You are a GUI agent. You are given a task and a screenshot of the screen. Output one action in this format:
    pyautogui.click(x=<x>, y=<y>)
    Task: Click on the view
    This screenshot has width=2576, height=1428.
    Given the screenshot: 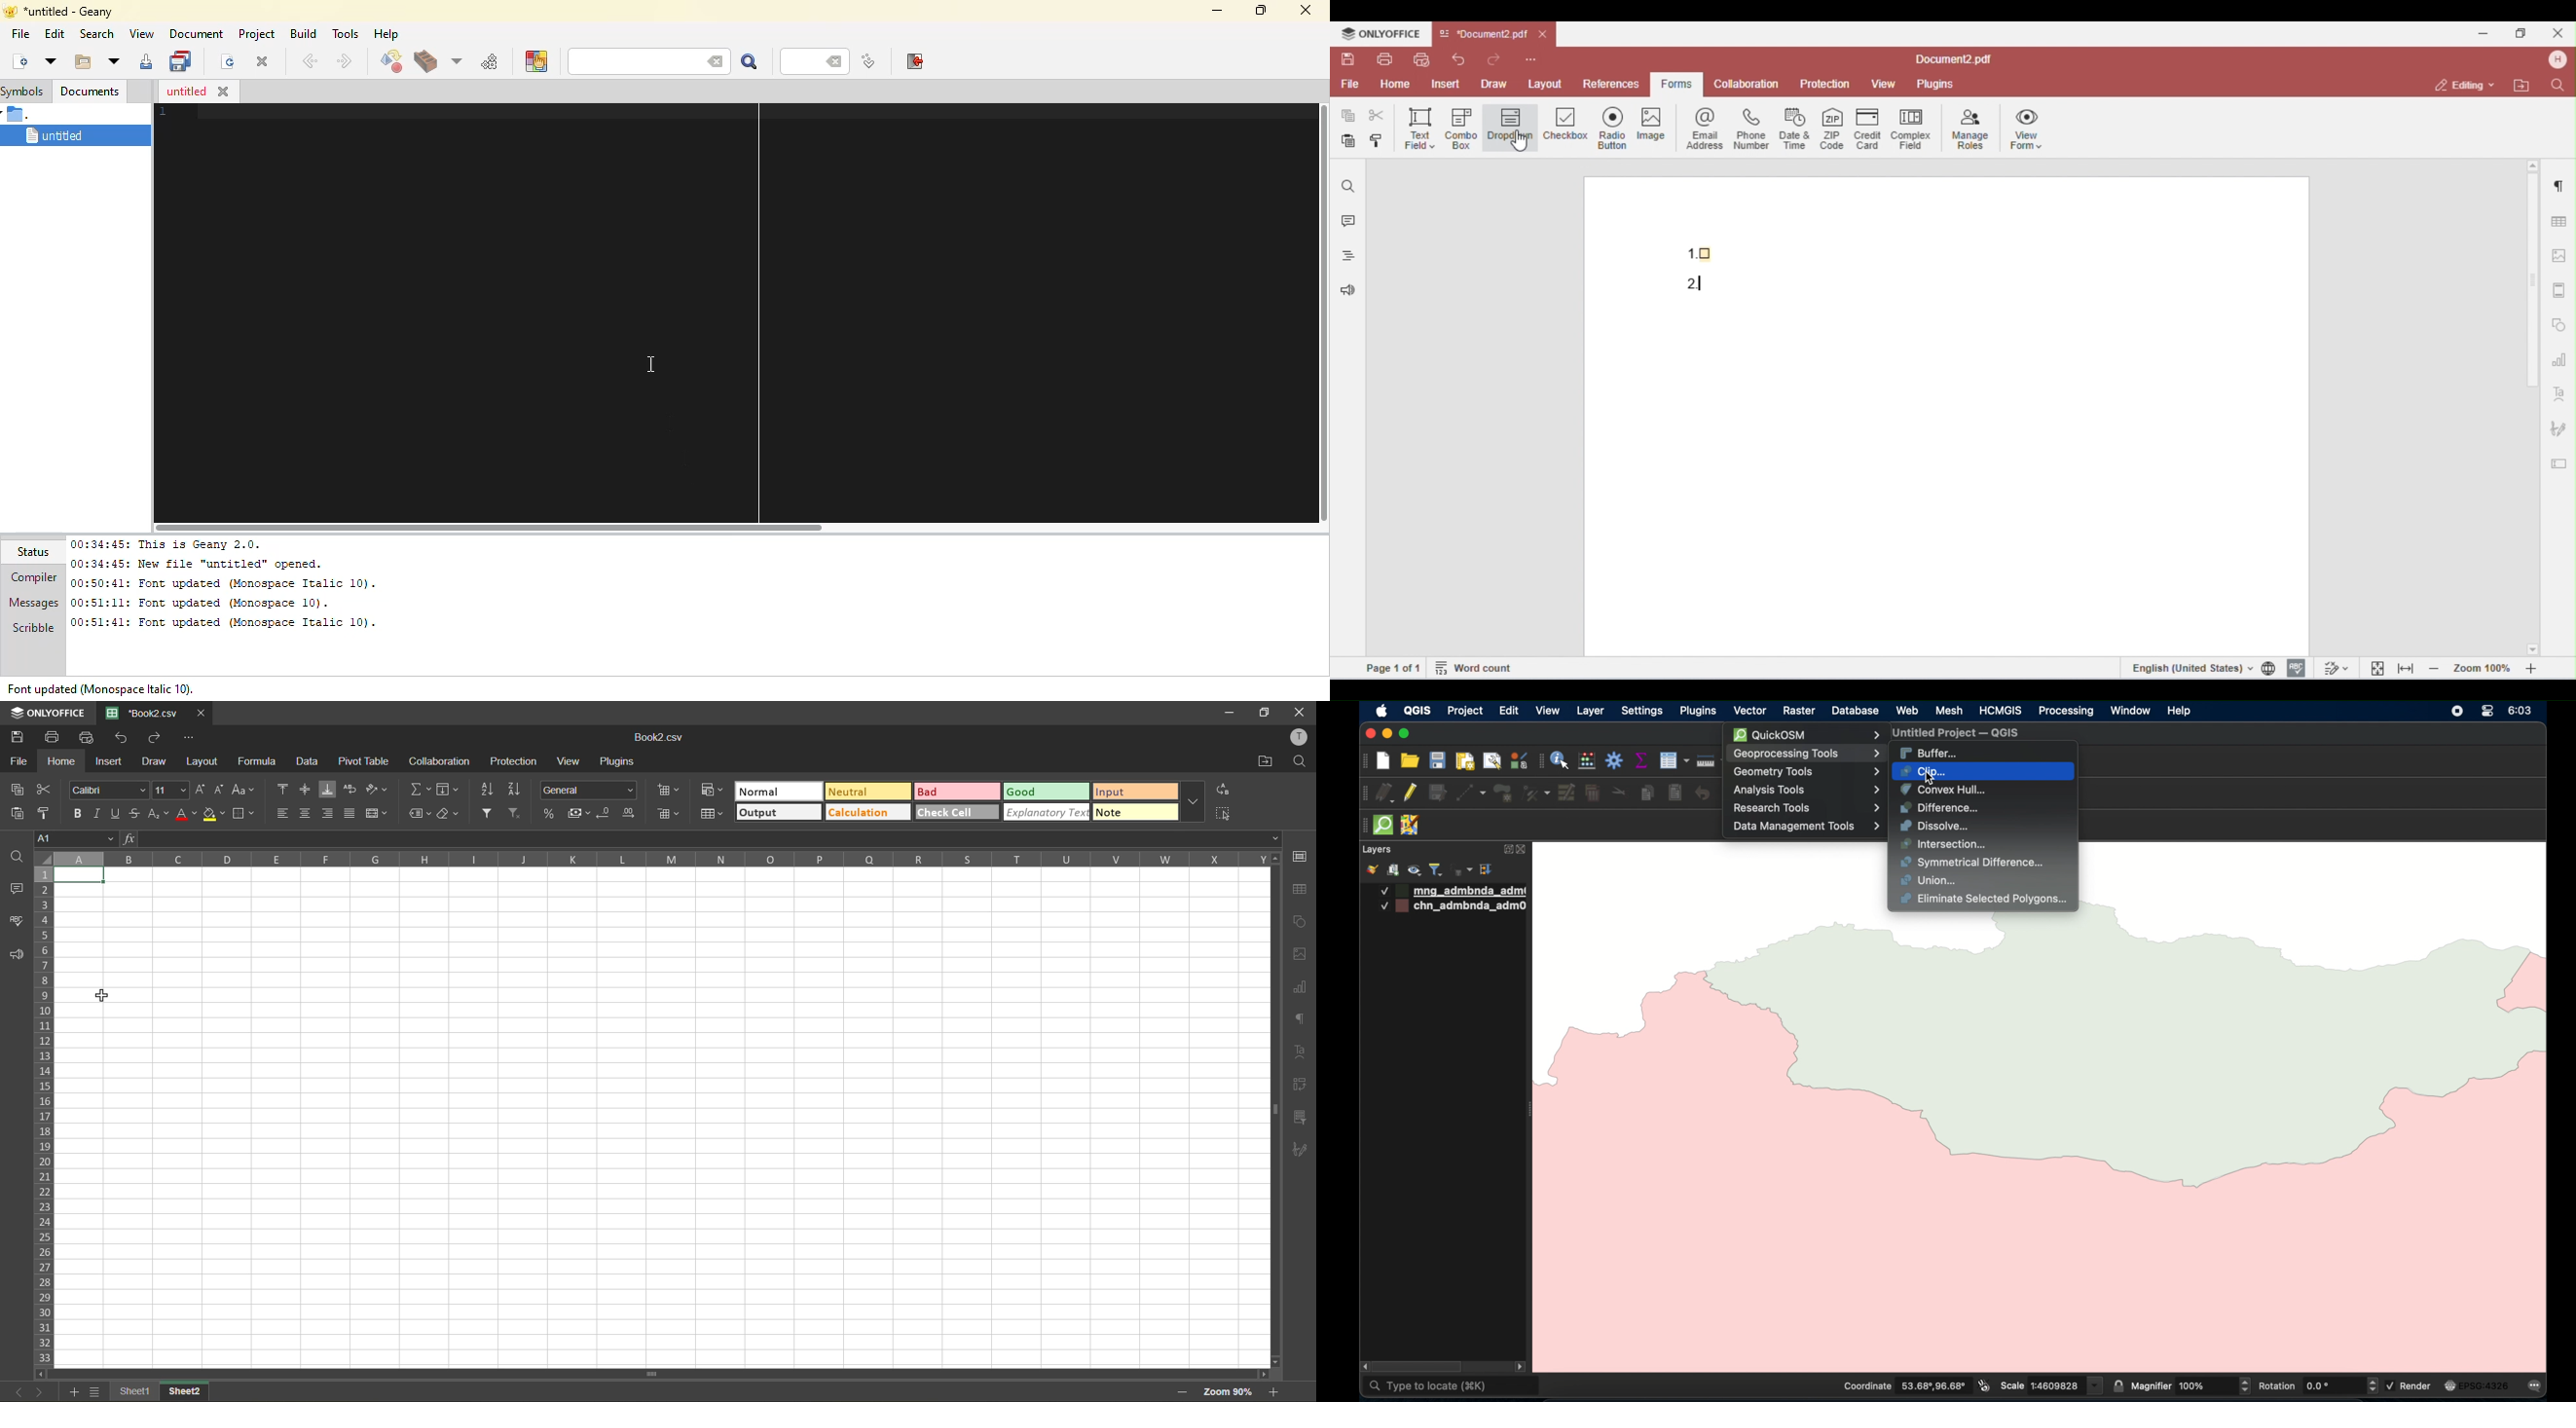 What is the action you would take?
    pyautogui.click(x=1548, y=710)
    